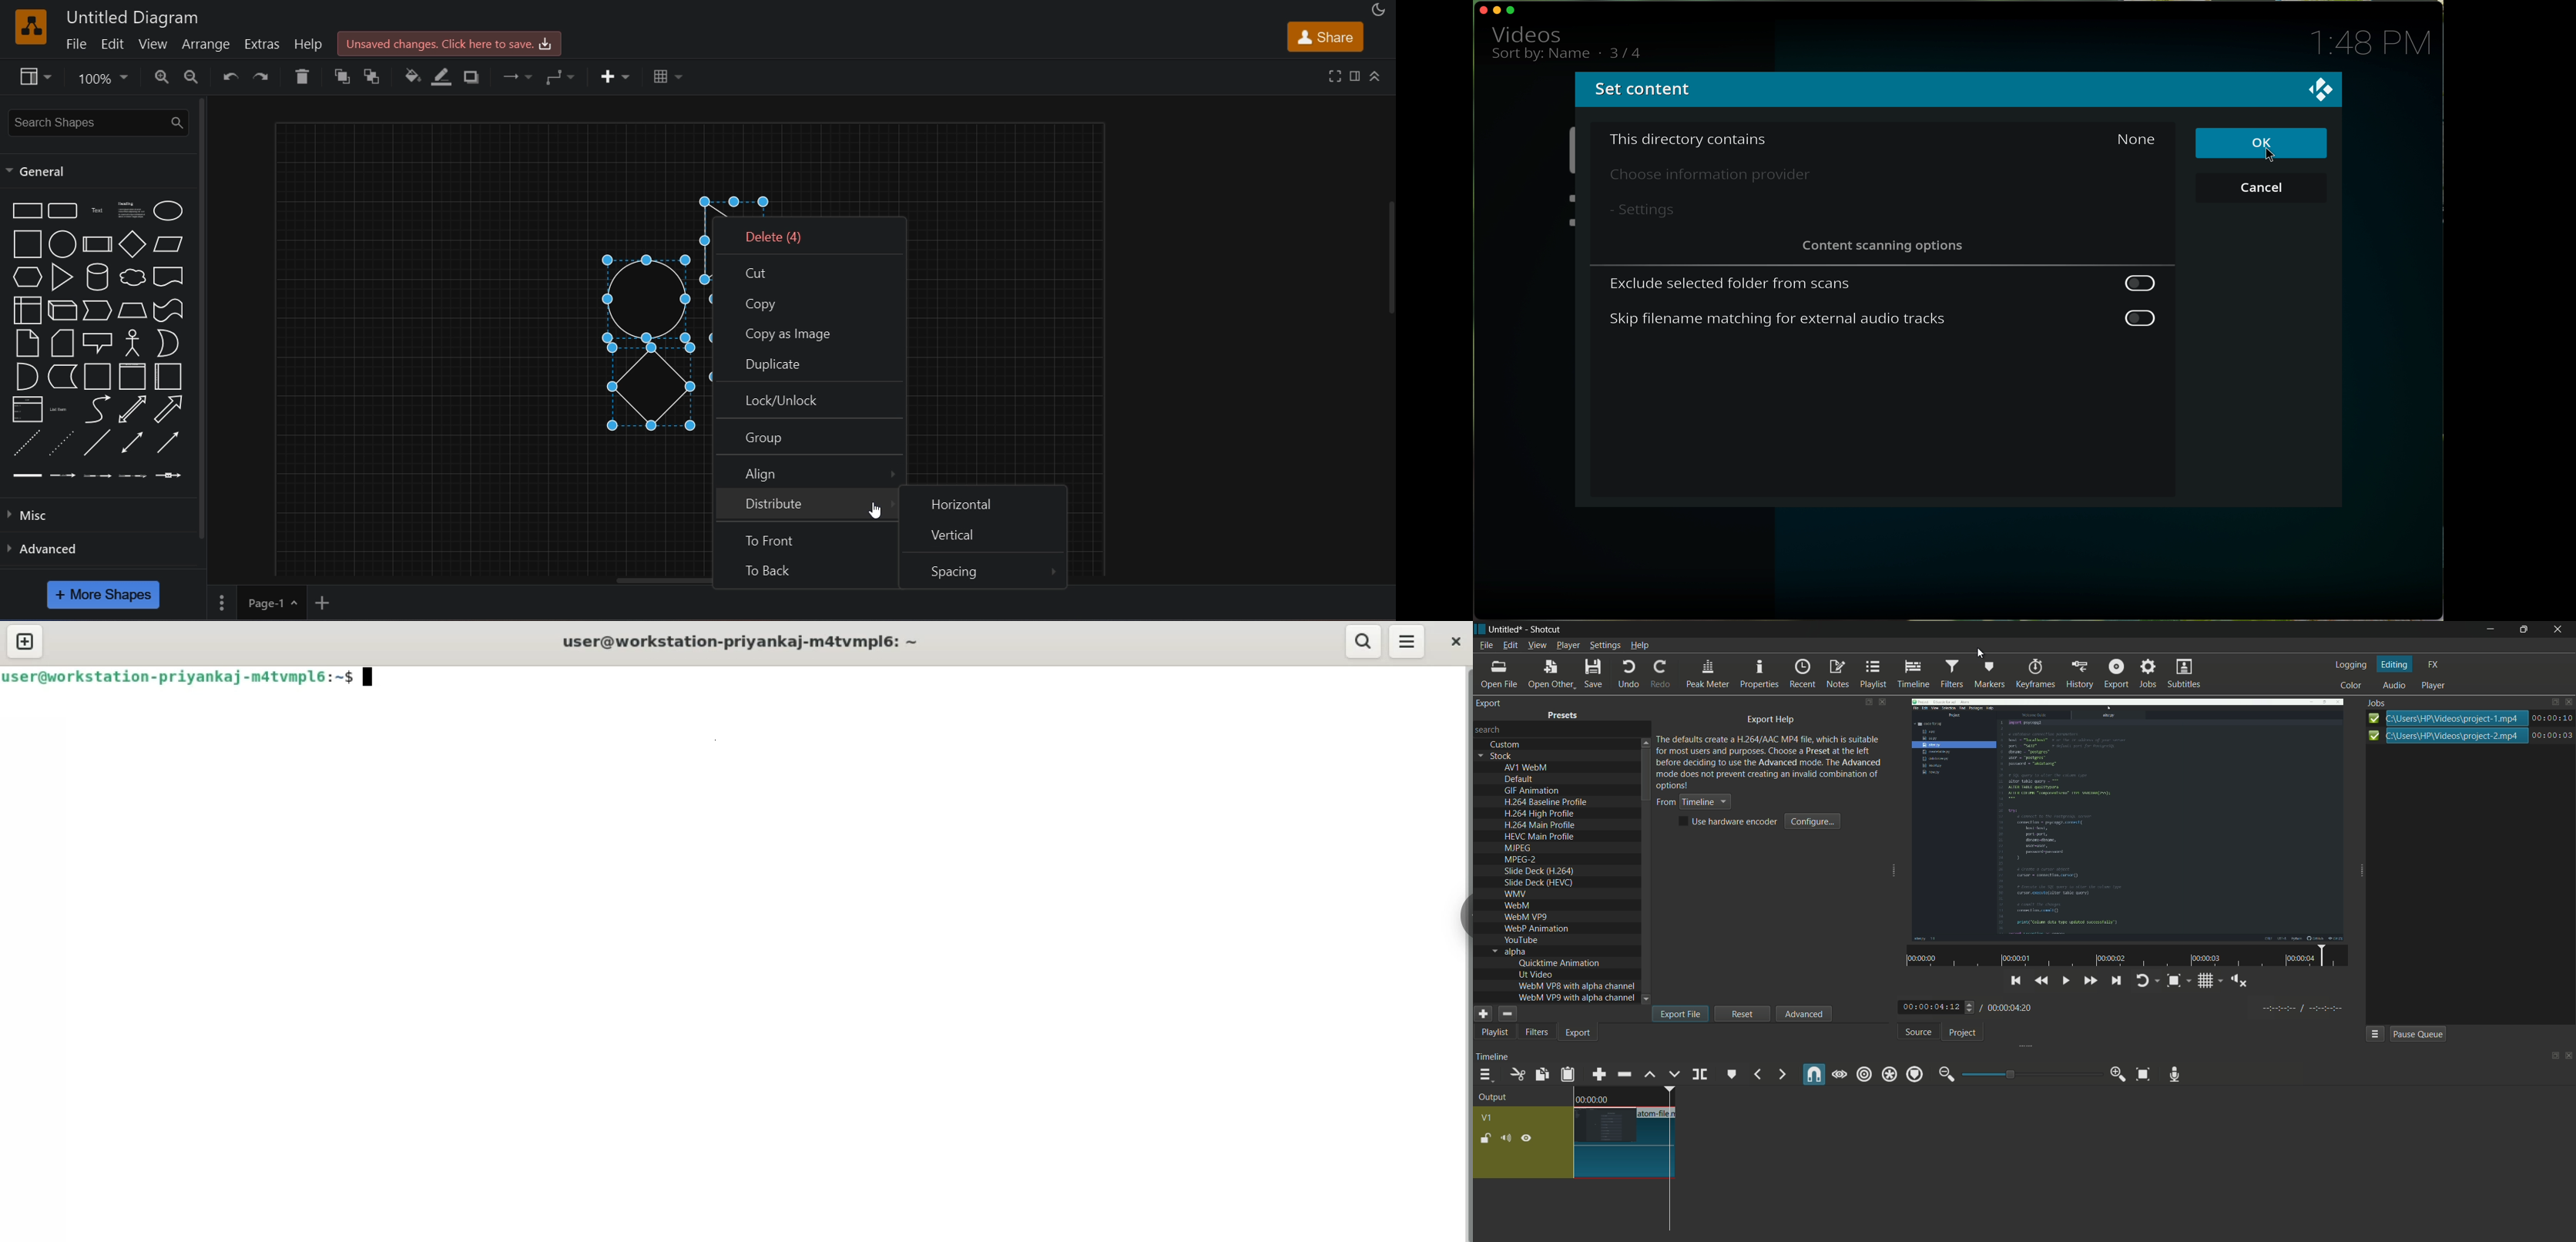 This screenshot has width=2576, height=1260. What do you see at coordinates (25, 210) in the screenshot?
I see `rectangle` at bounding box center [25, 210].